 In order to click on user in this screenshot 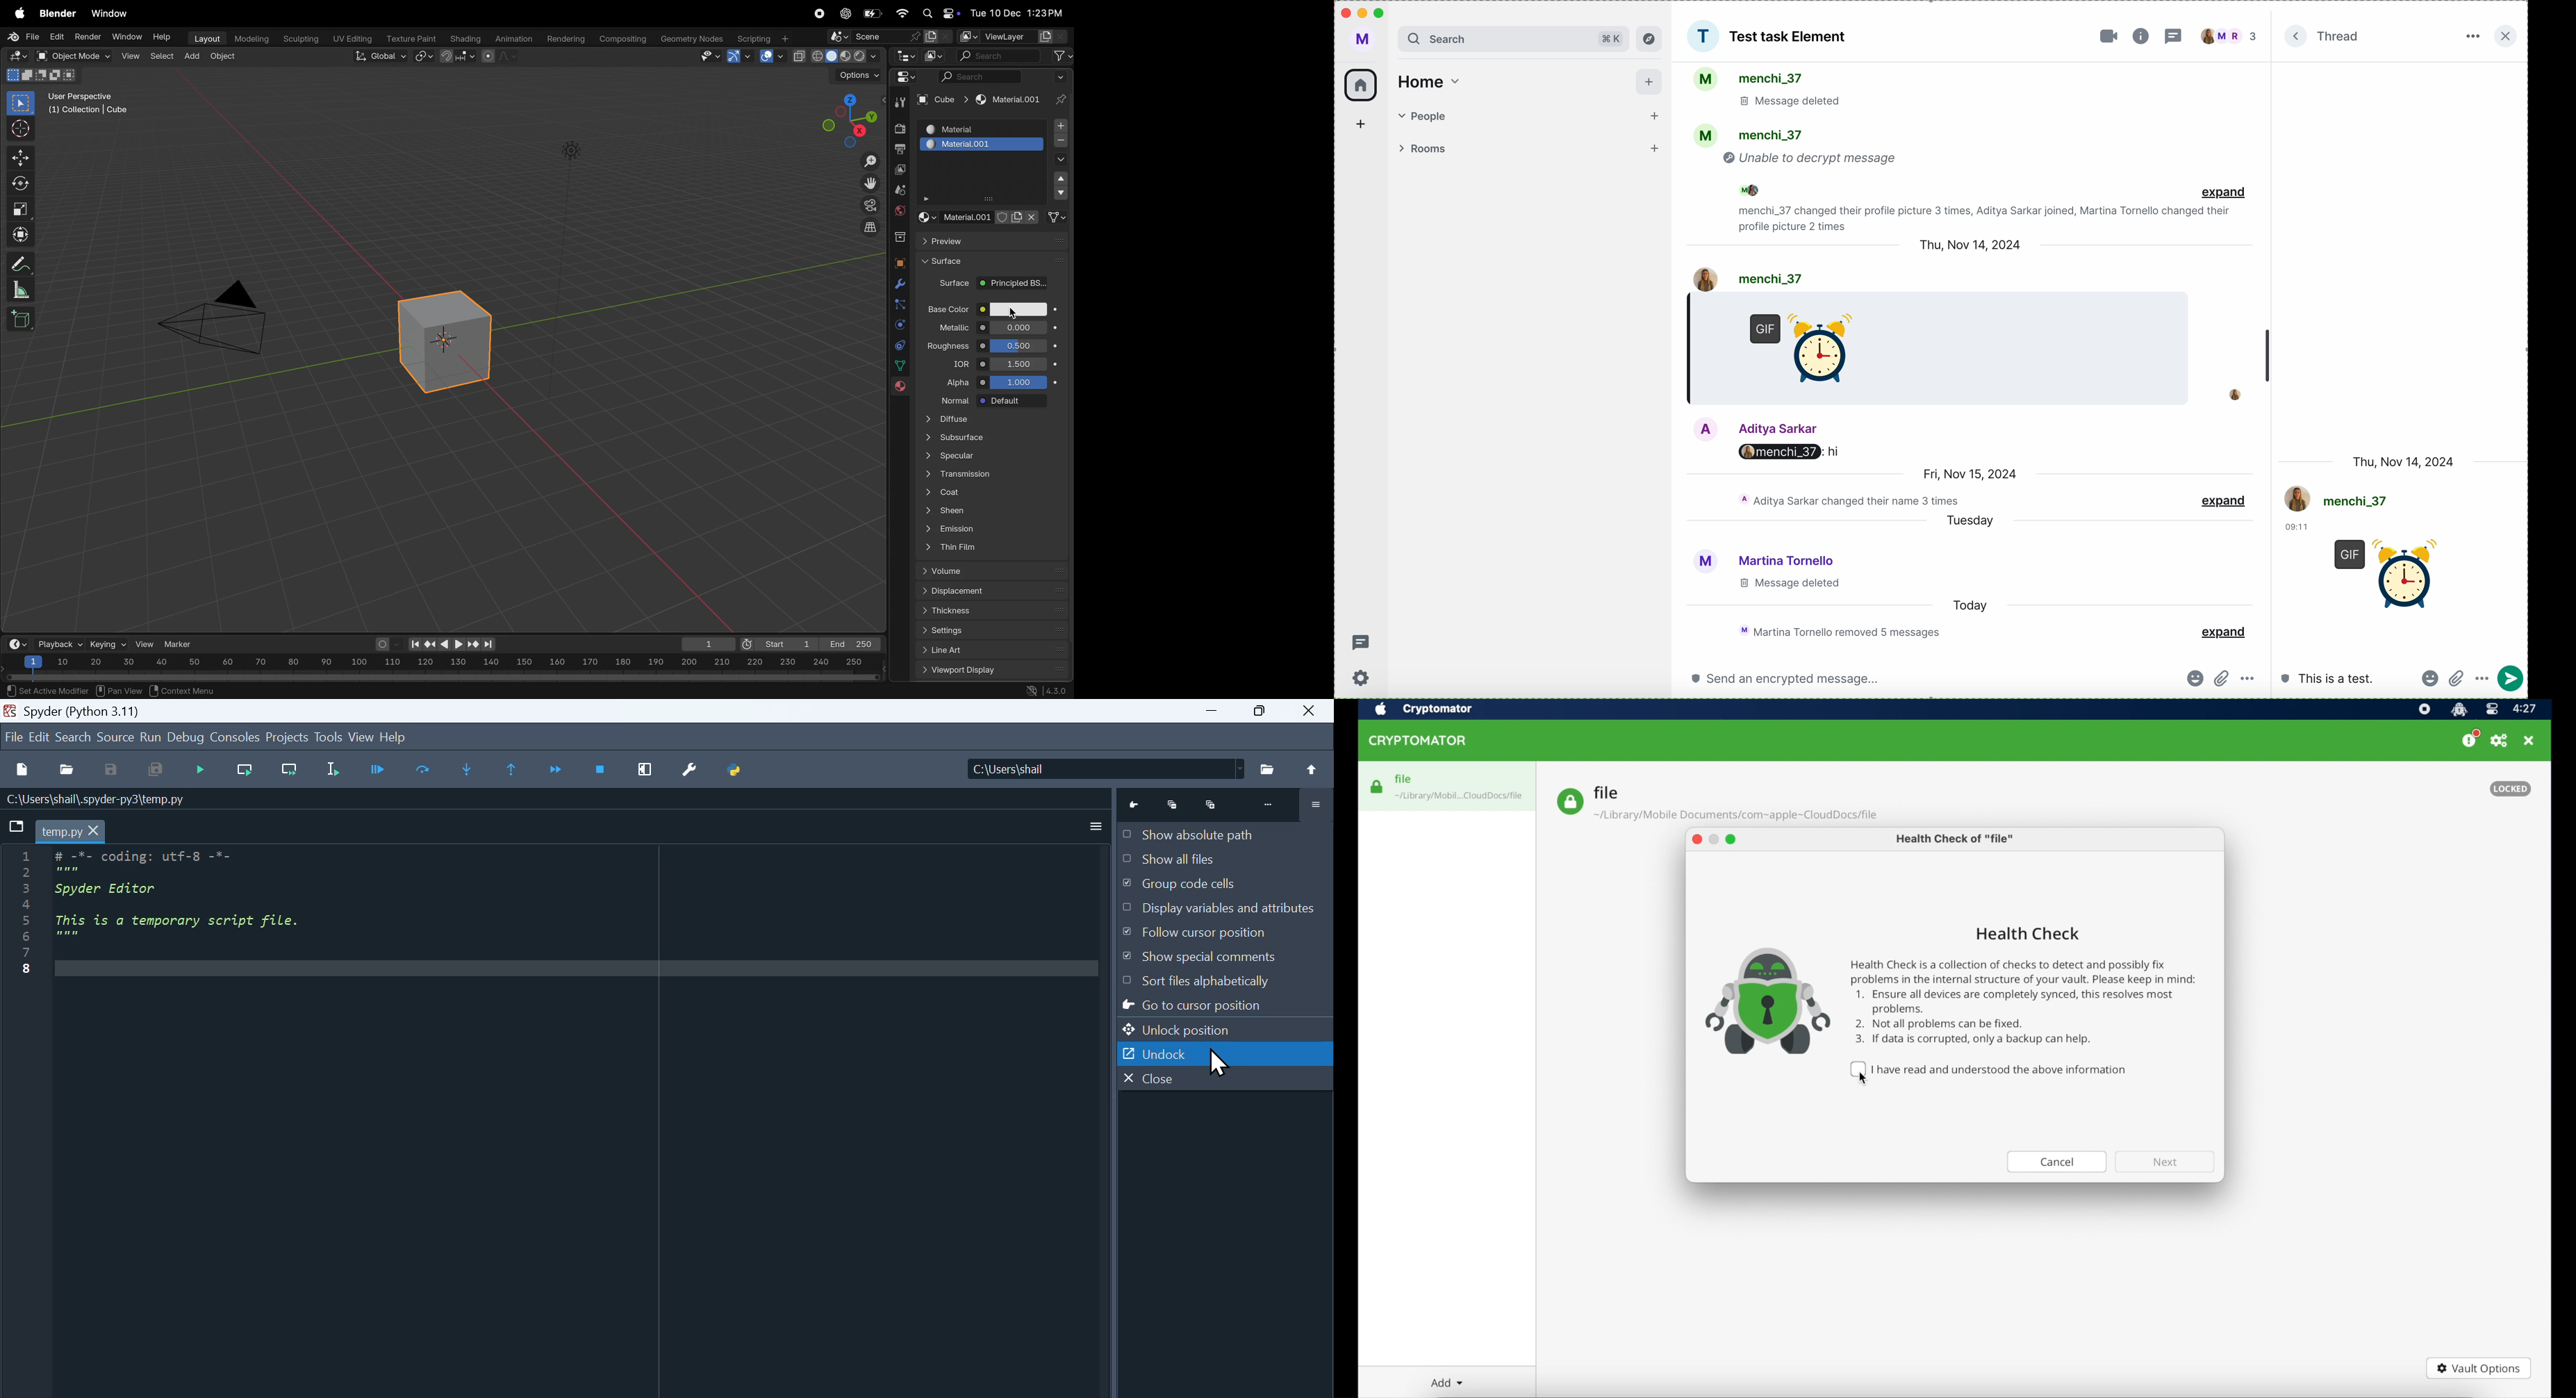, I will do `click(1751, 428)`.